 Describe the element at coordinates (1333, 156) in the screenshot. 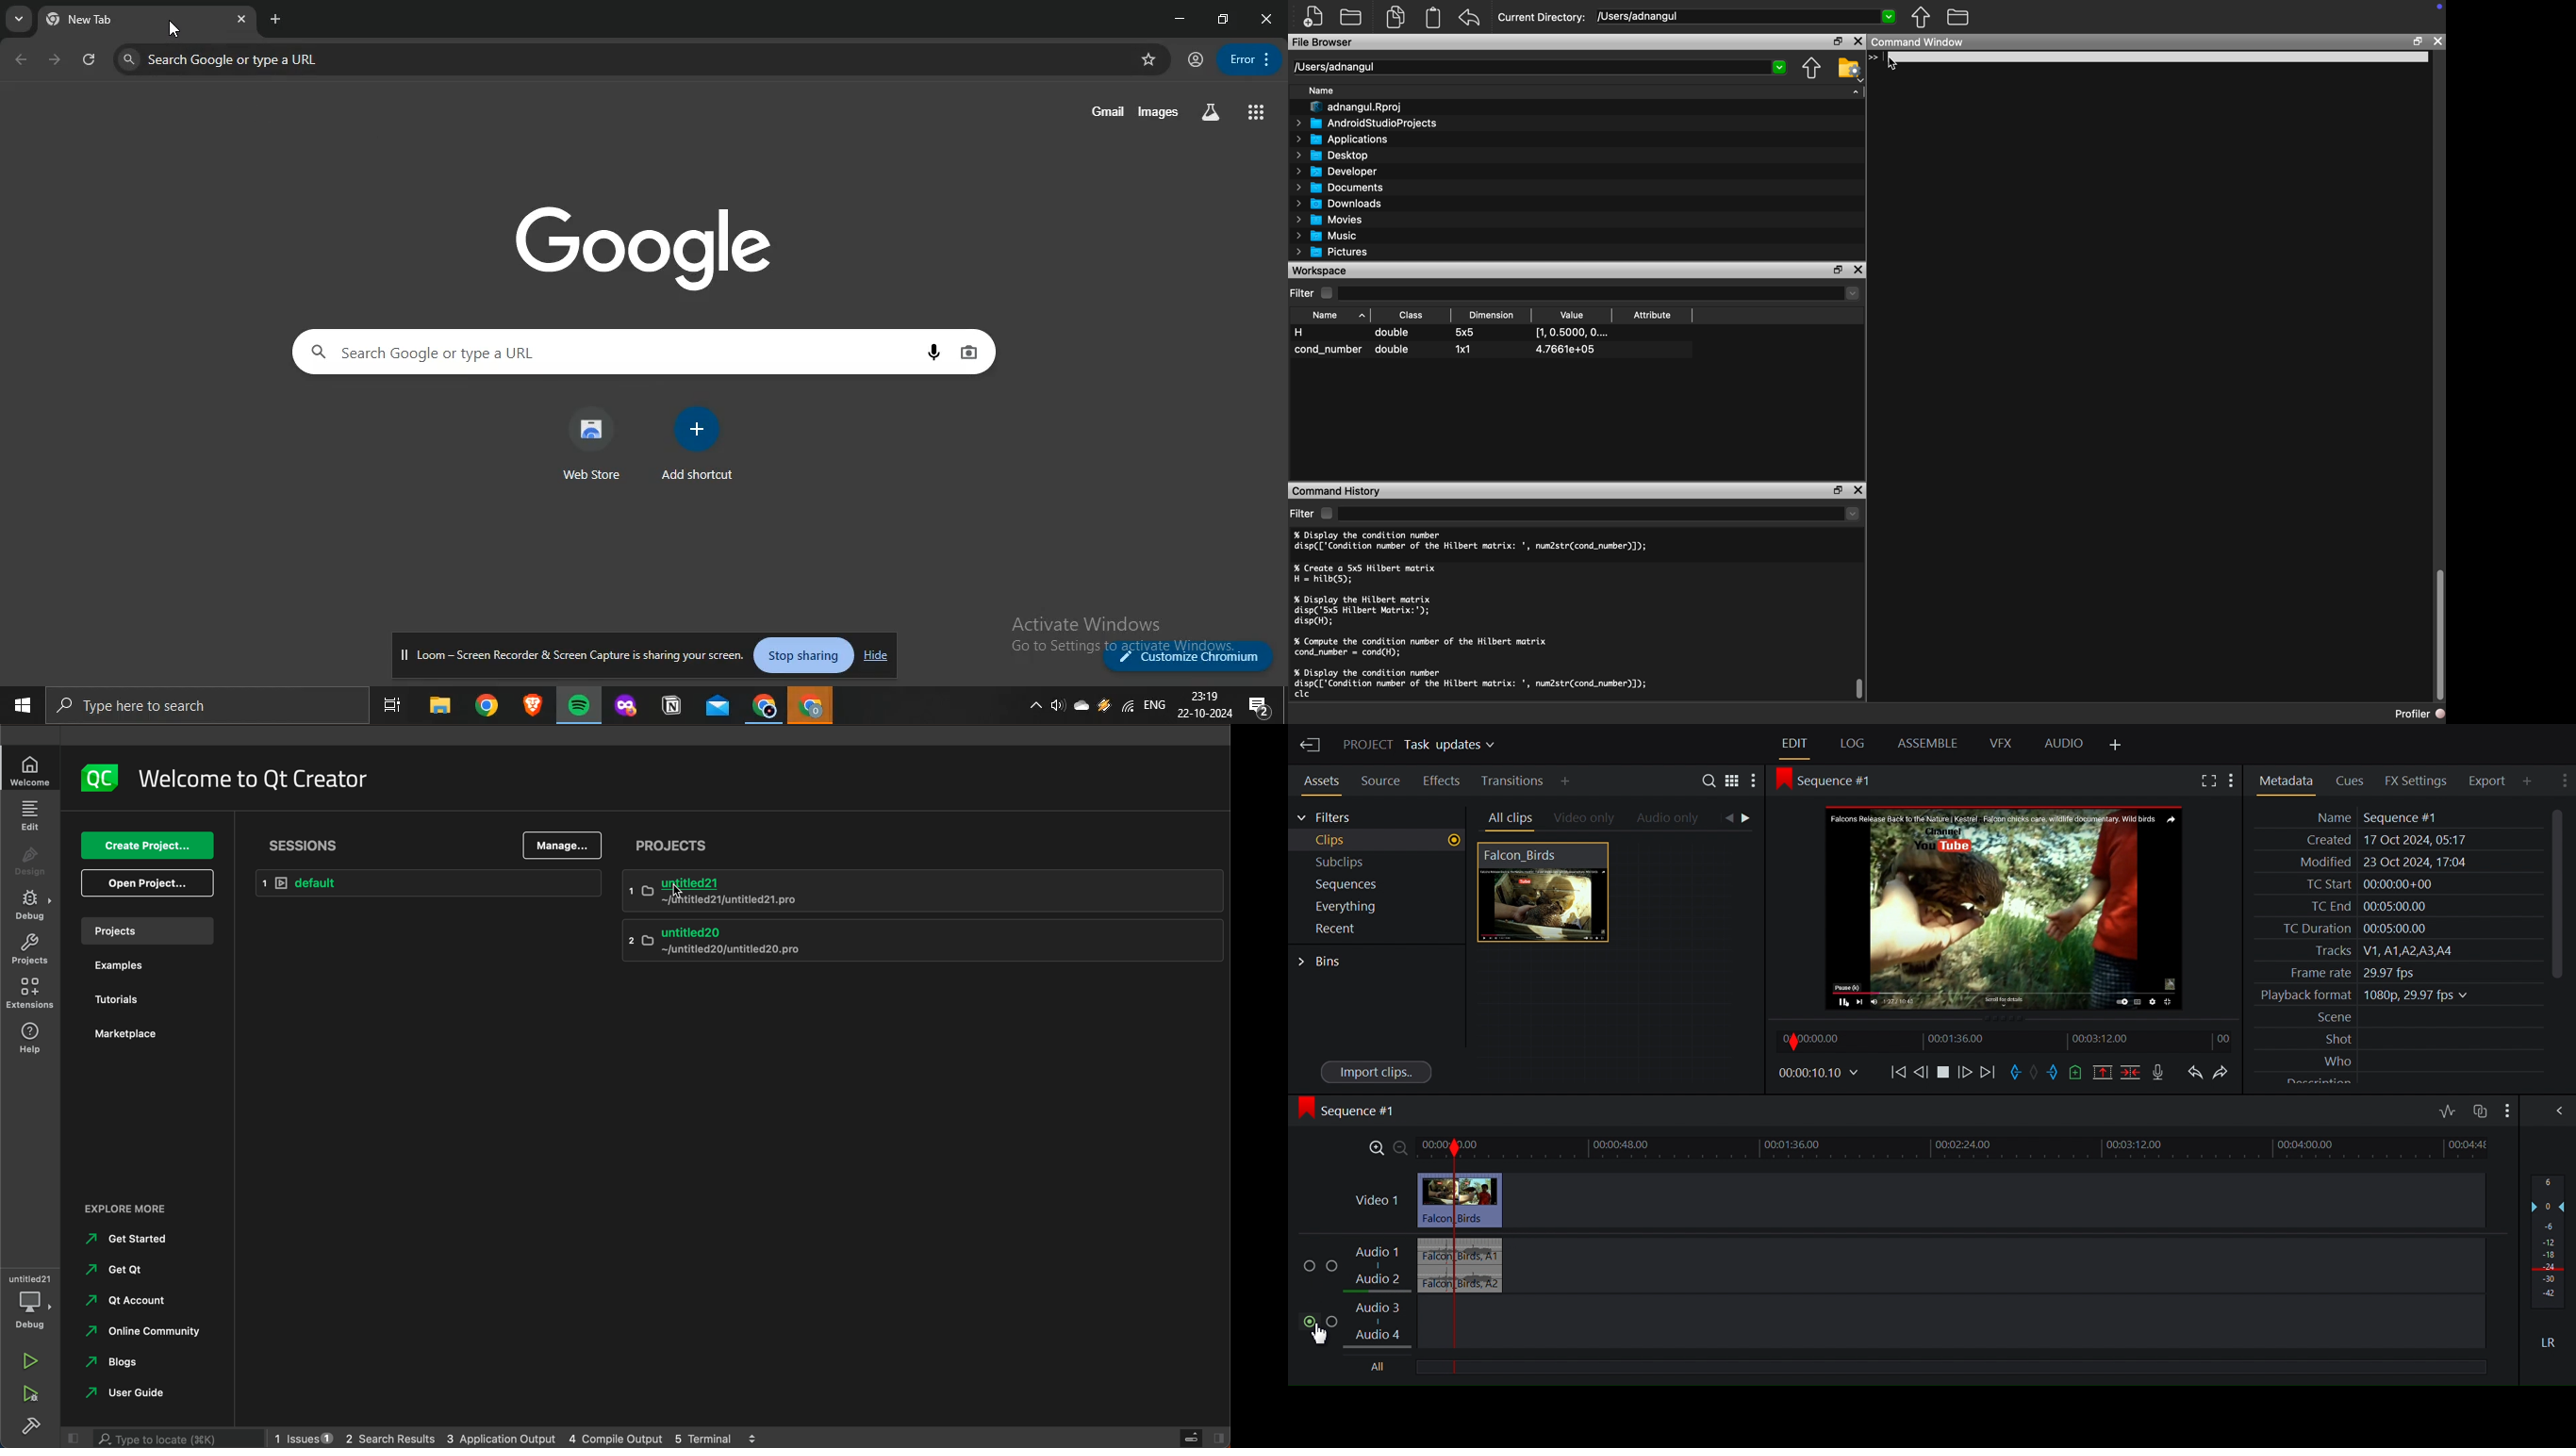

I see `Desktop` at that location.